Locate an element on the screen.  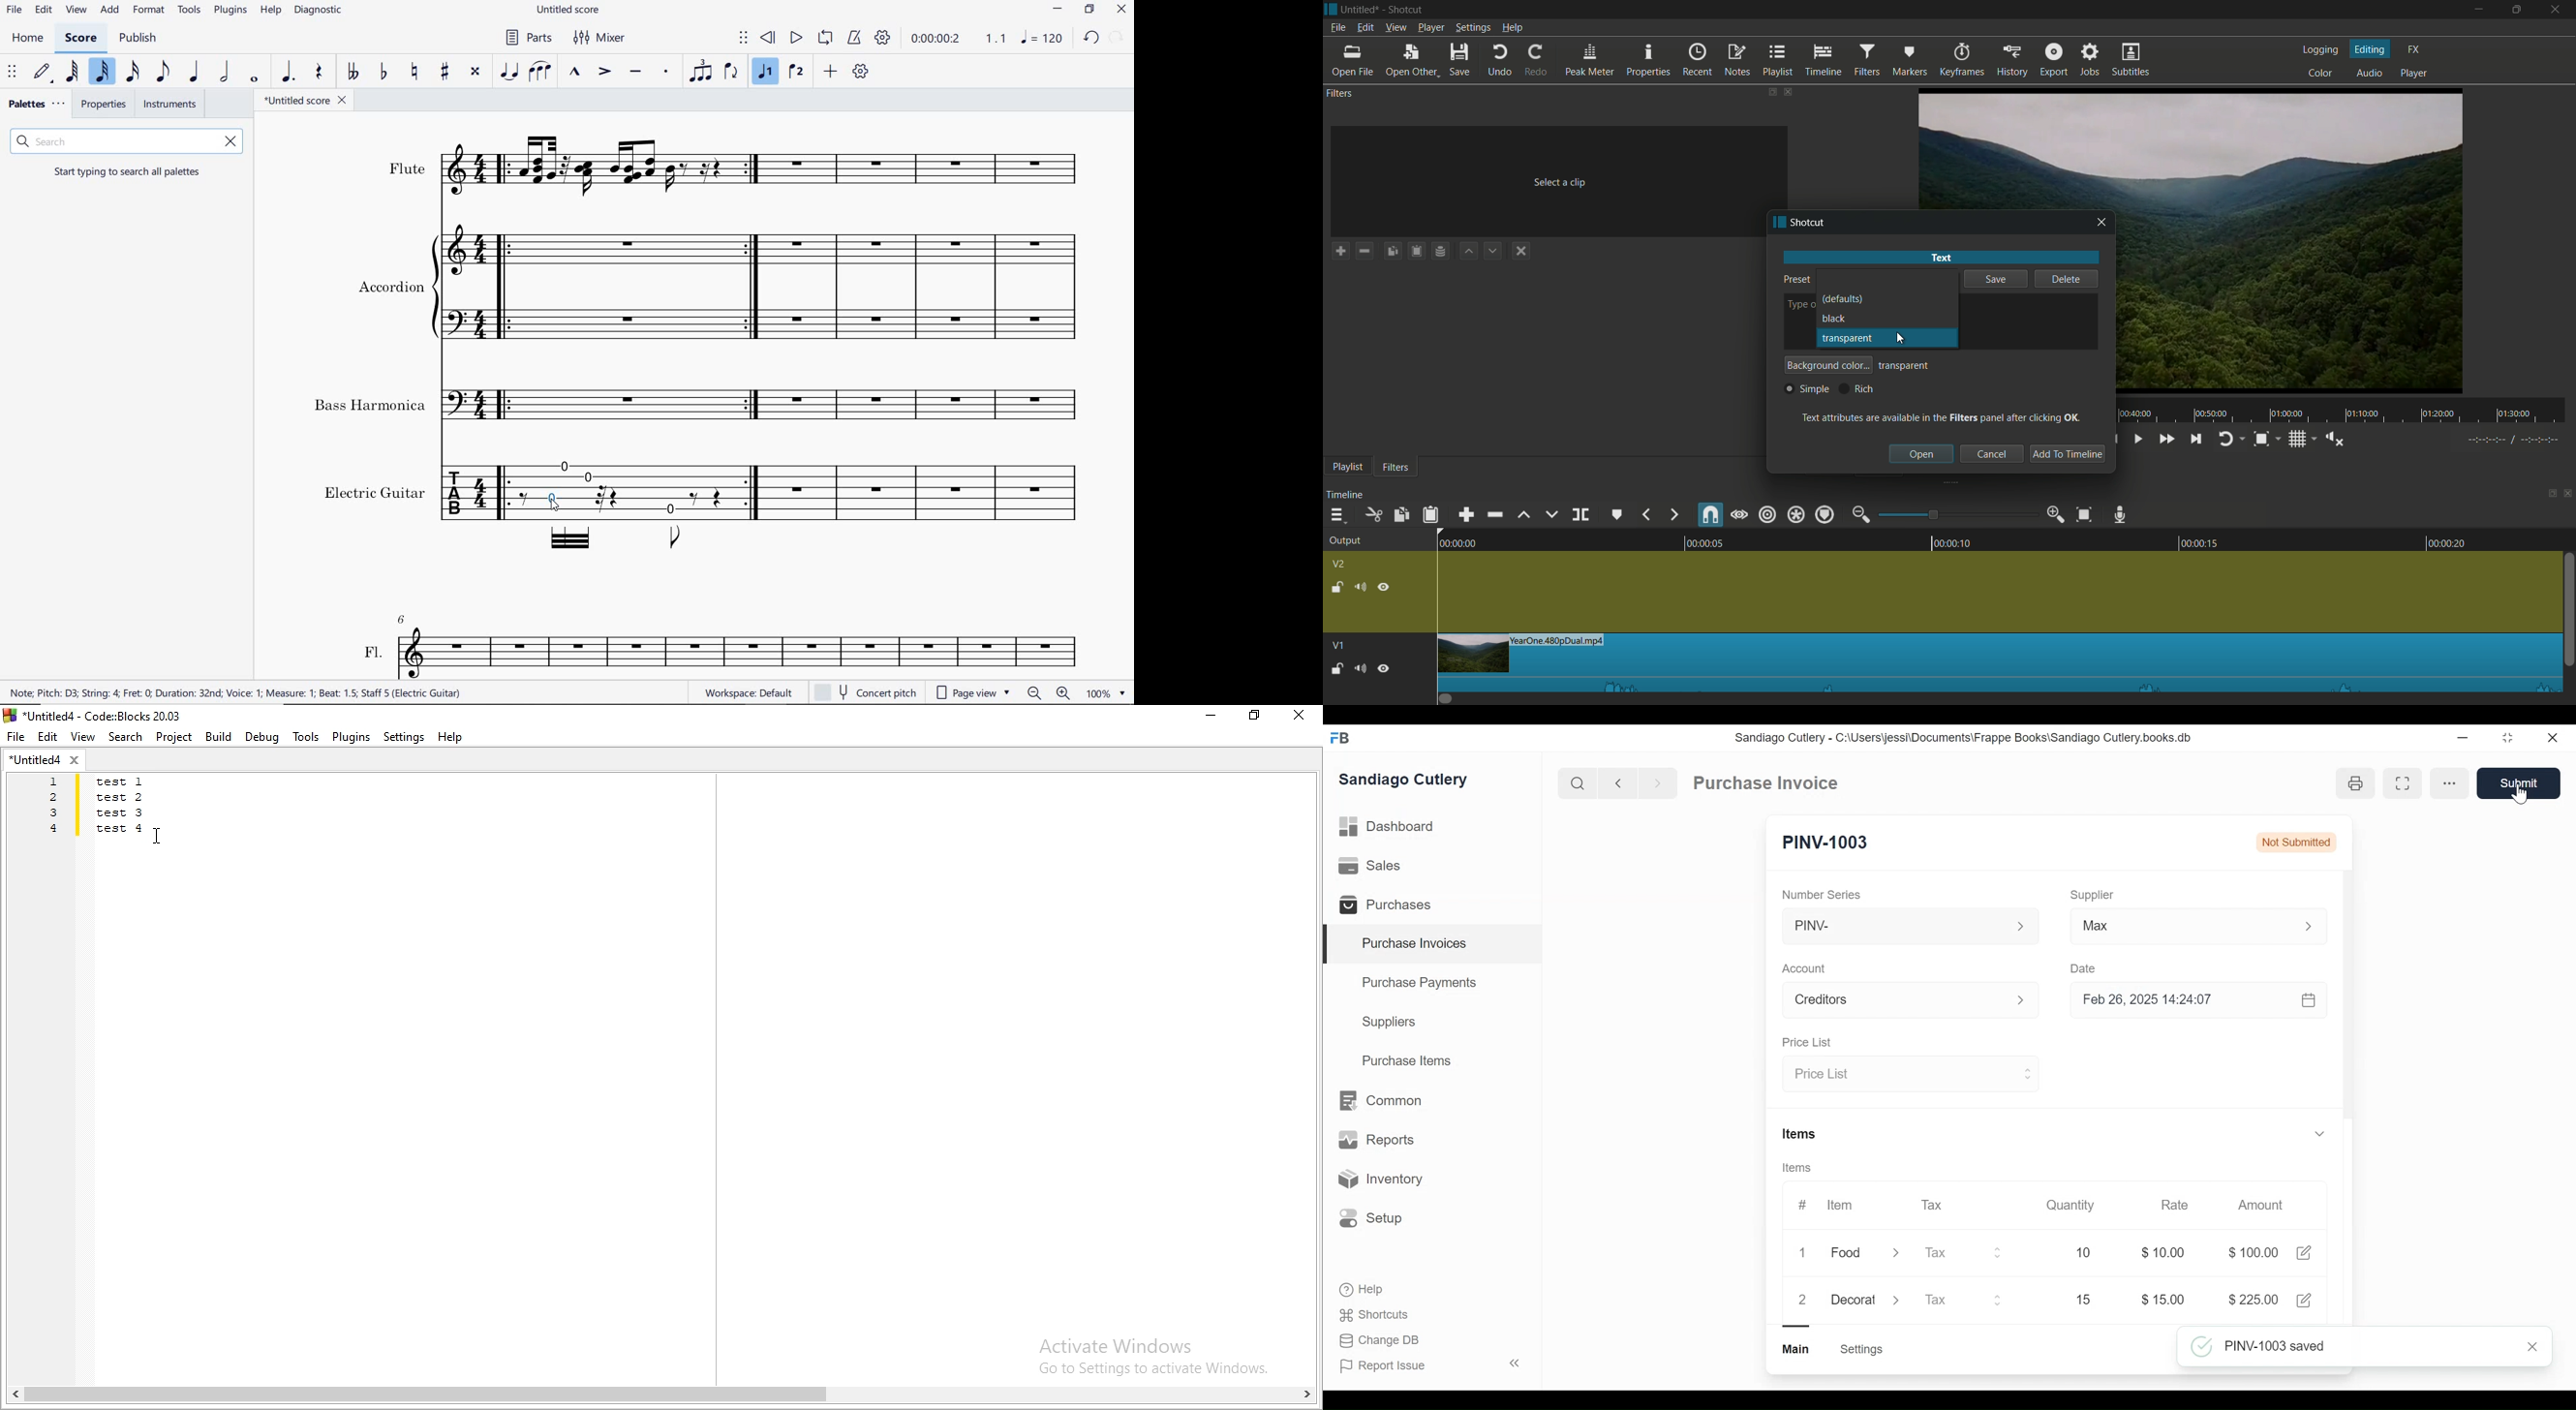
Number Series is located at coordinates (1823, 894).